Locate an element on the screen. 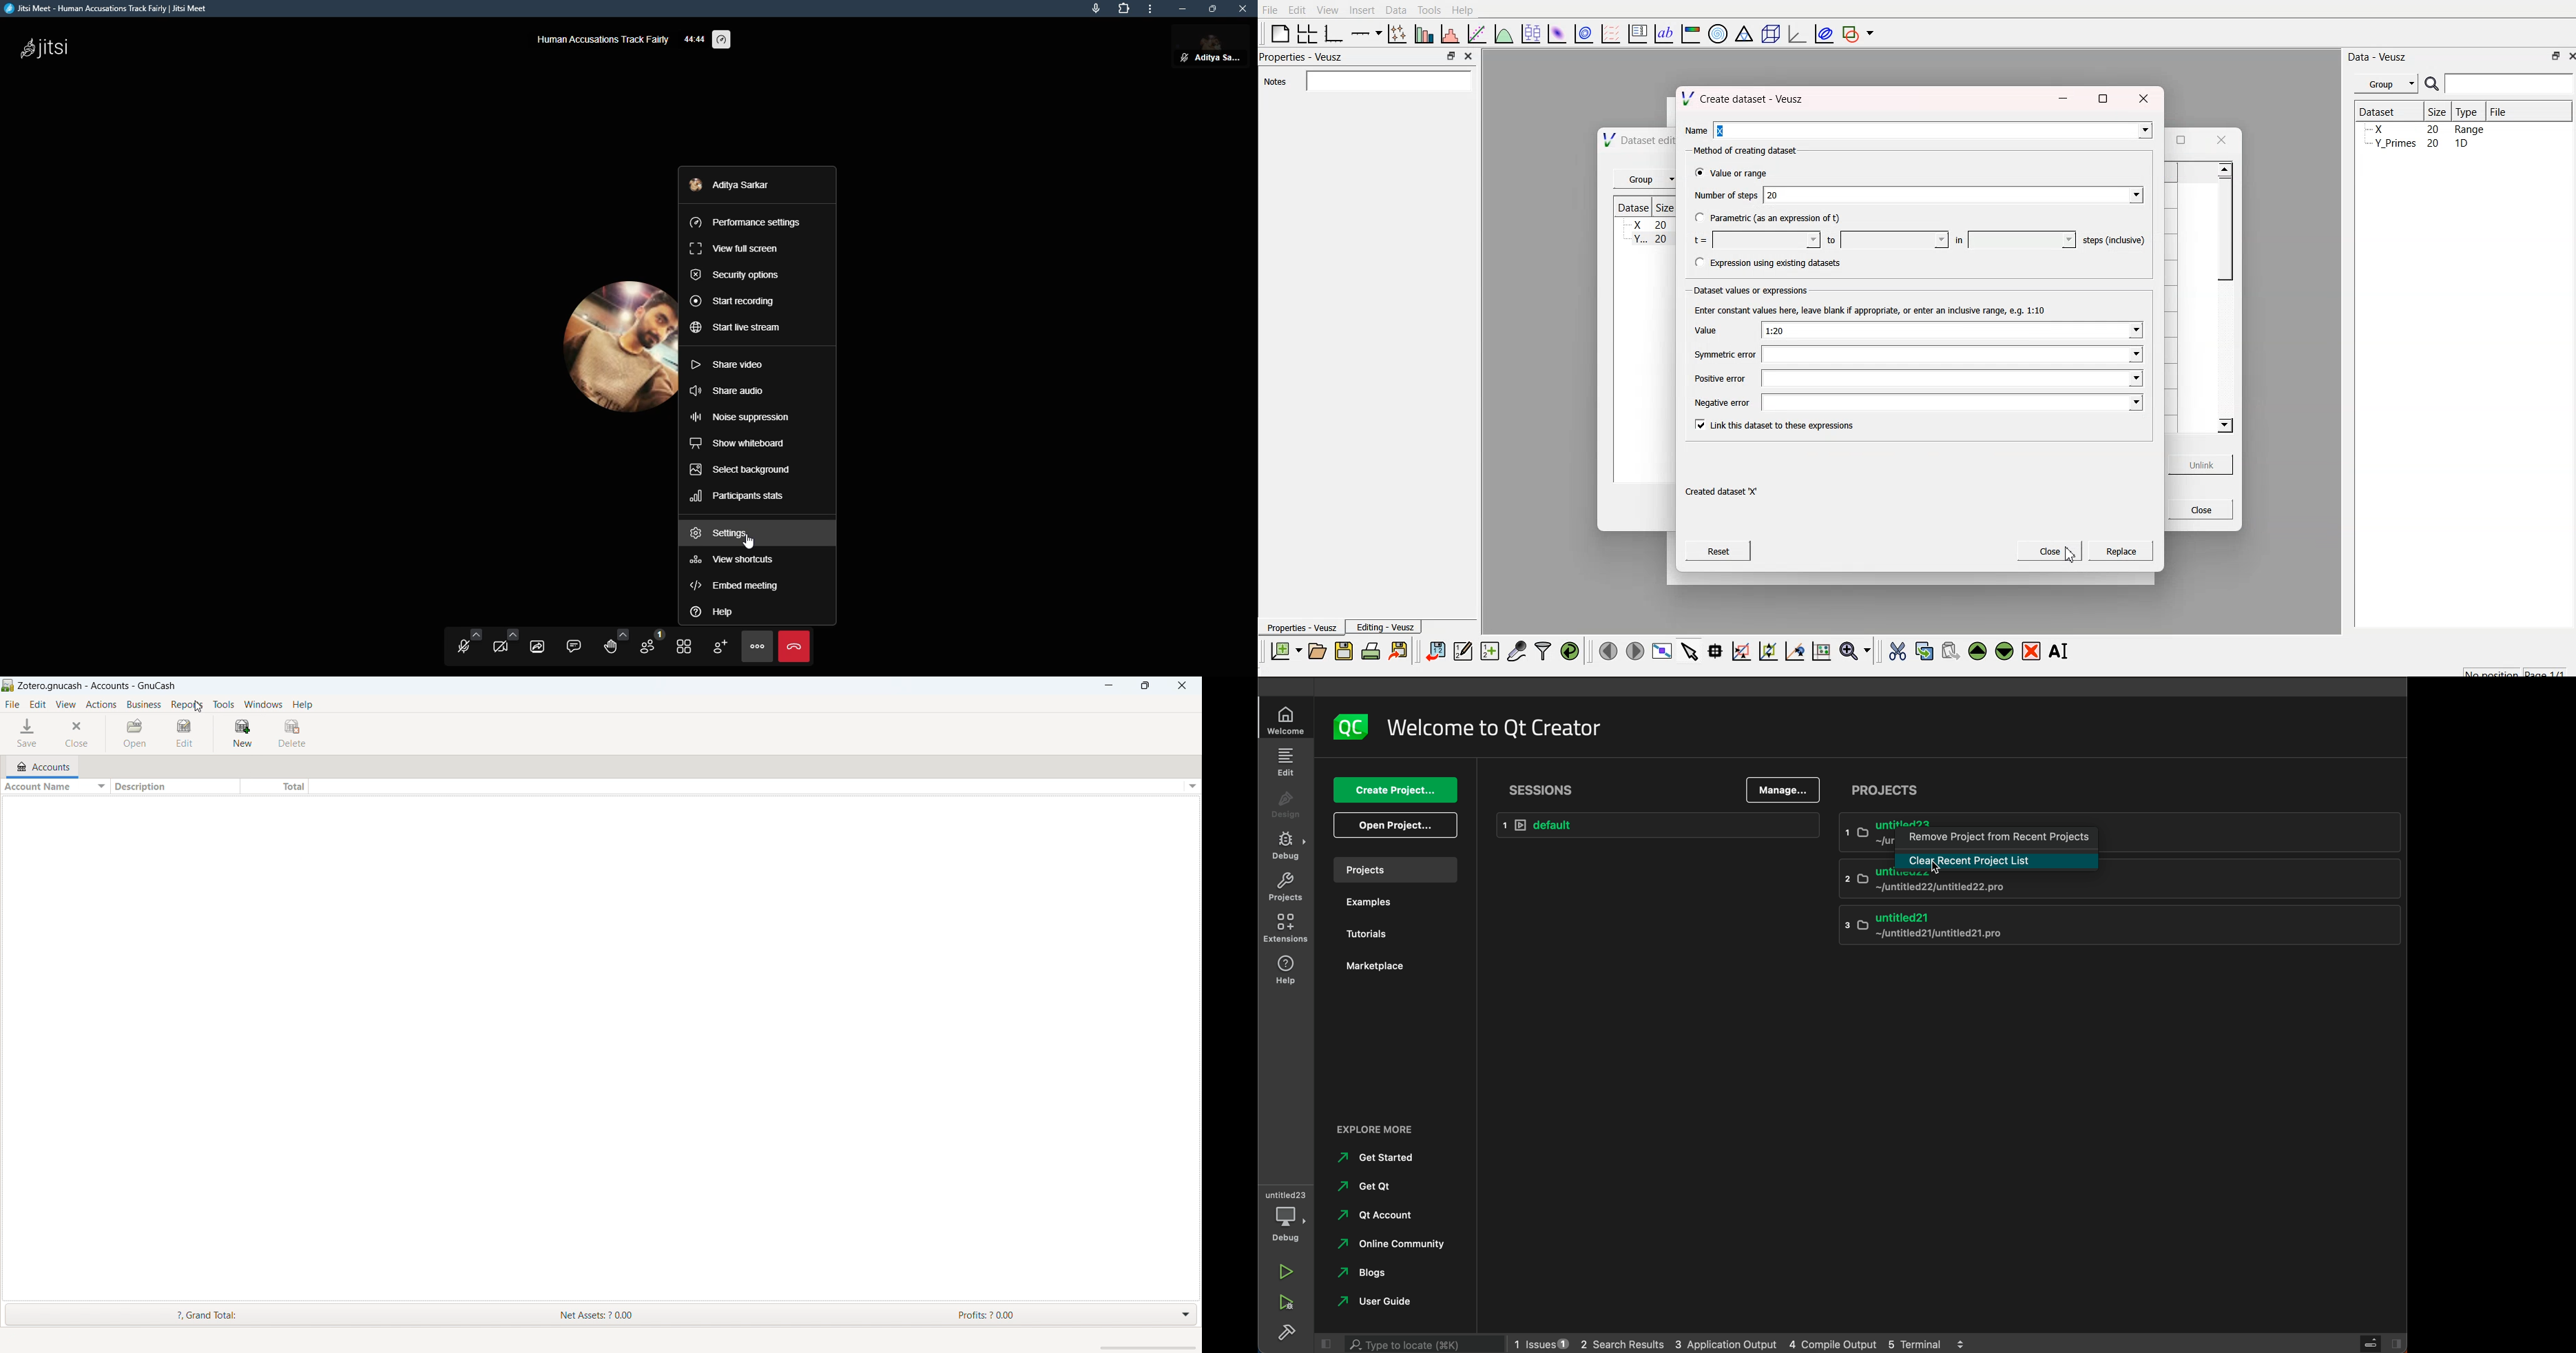  import data is located at coordinates (1436, 649).